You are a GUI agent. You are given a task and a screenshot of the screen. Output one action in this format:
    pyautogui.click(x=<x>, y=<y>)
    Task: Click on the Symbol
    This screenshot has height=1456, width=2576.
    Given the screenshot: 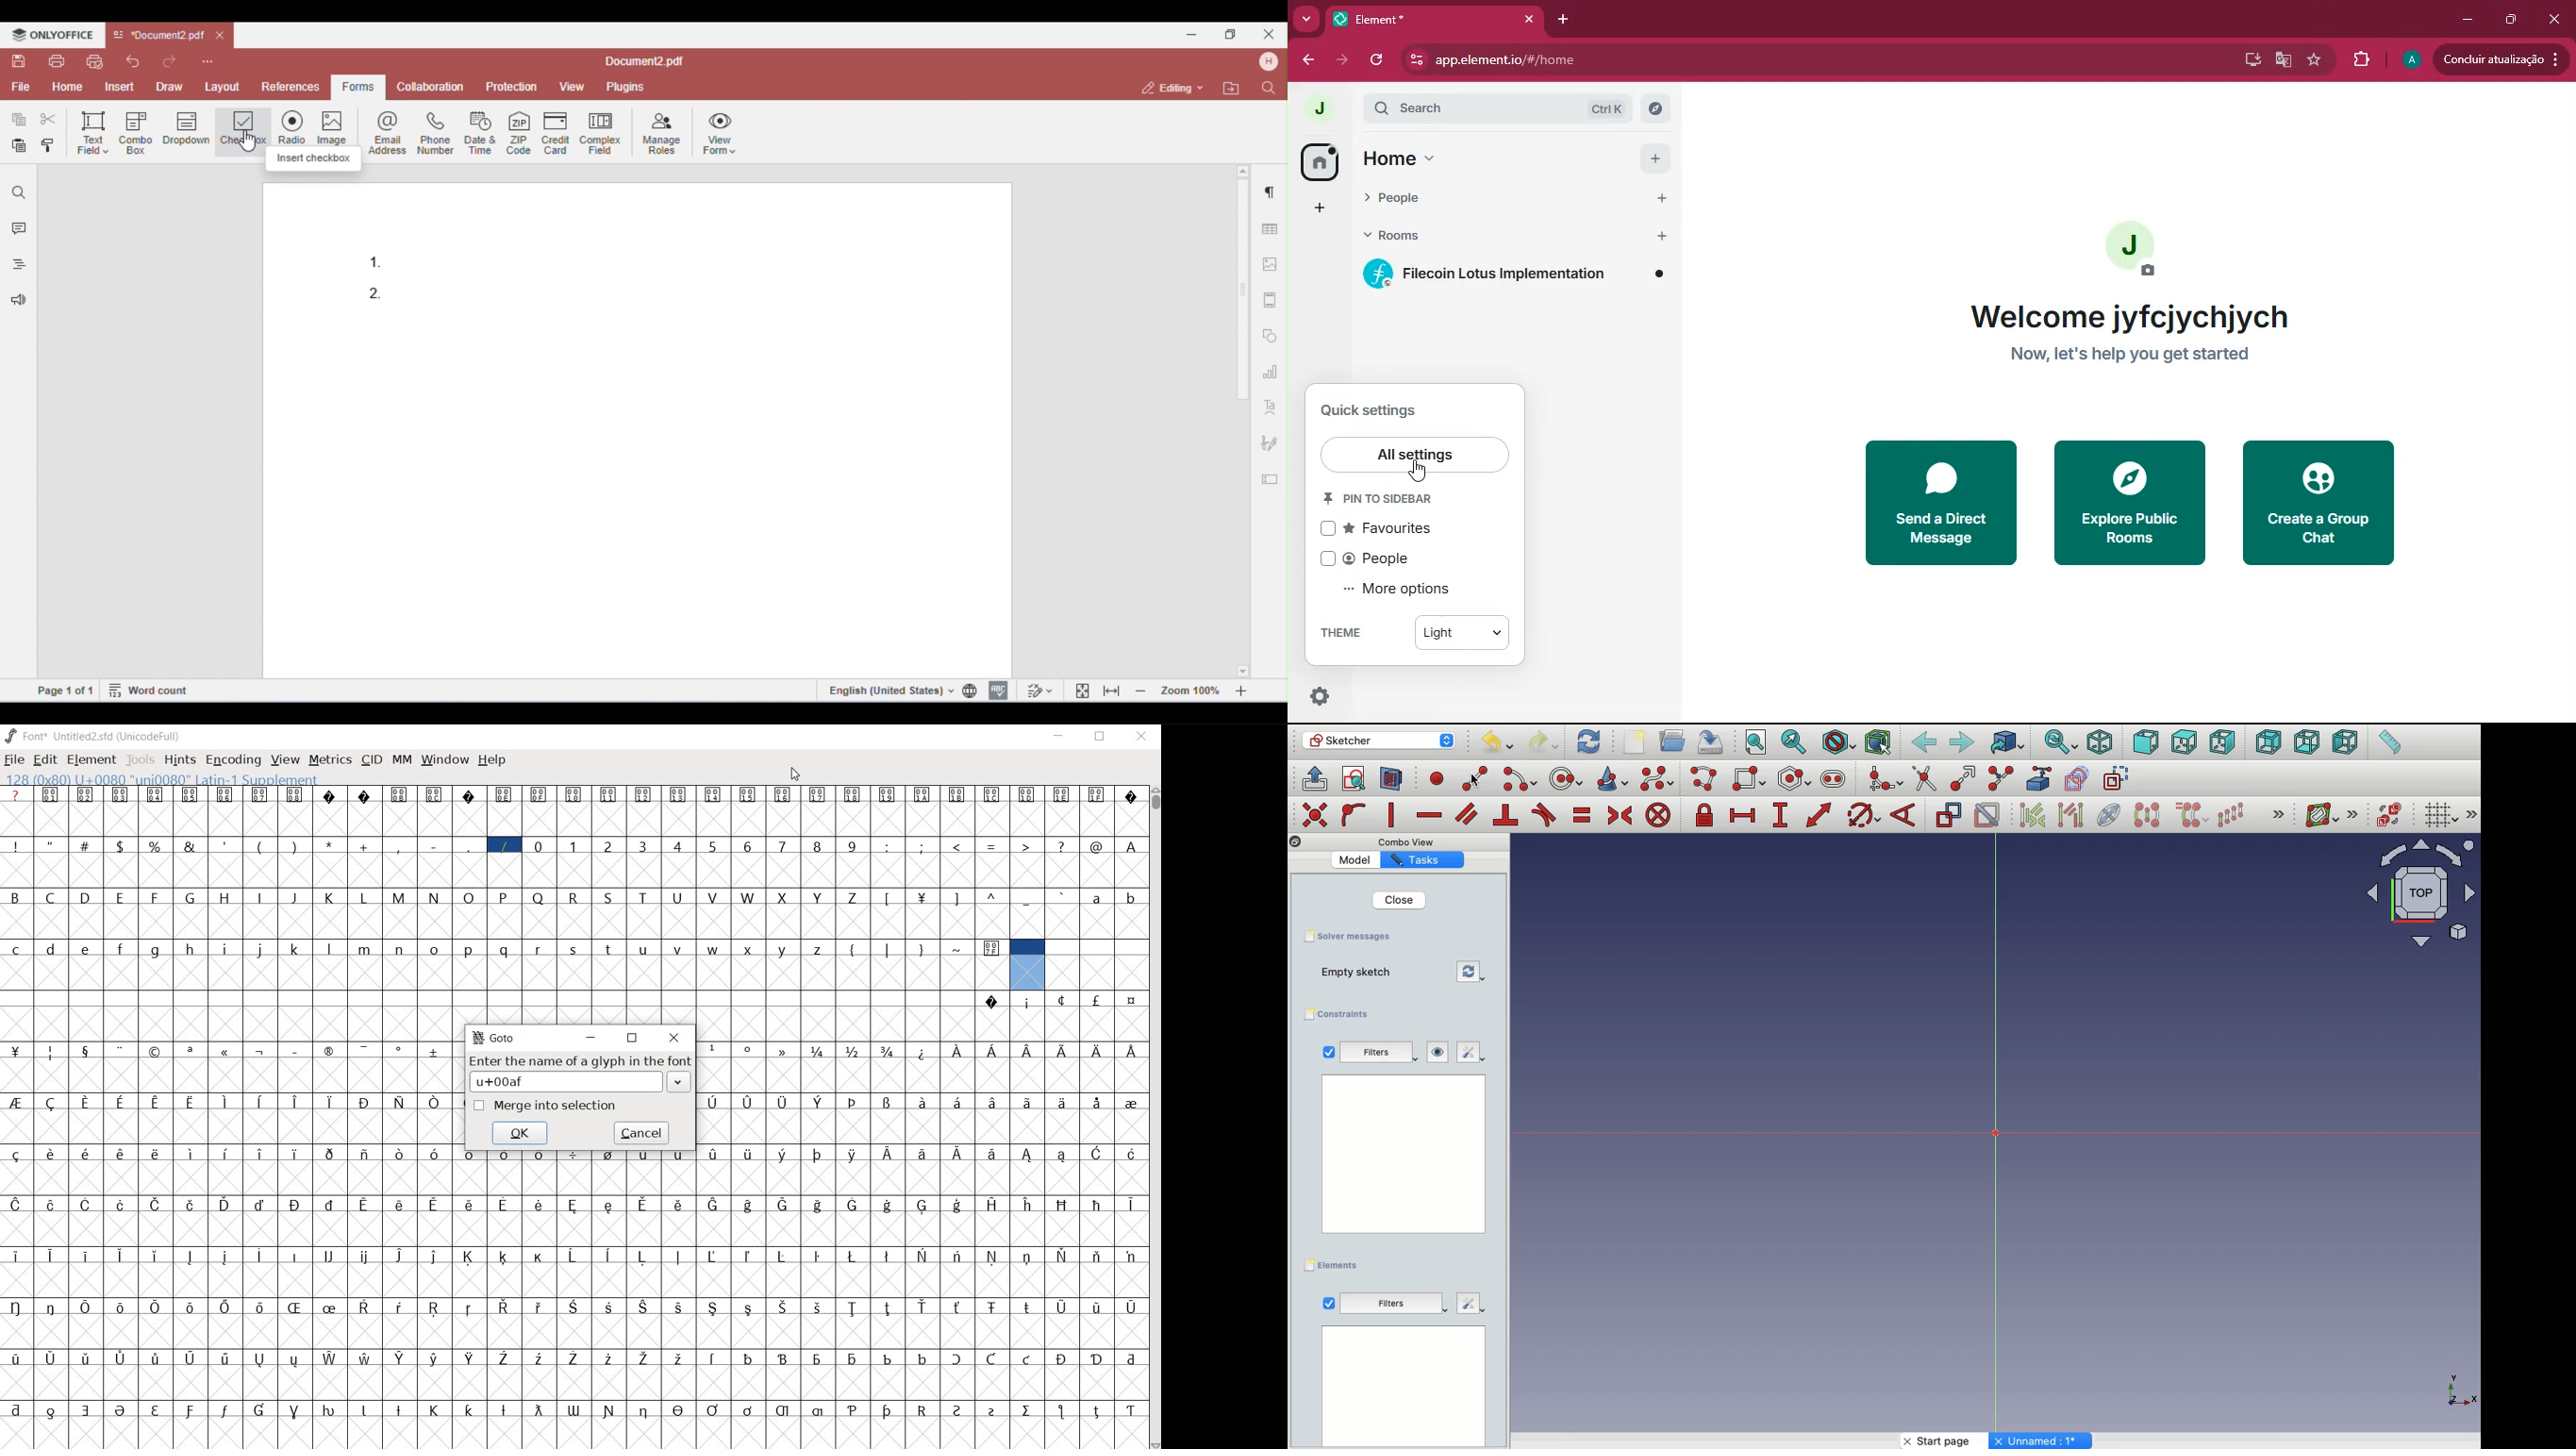 What is the action you would take?
    pyautogui.click(x=993, y=1050)
    